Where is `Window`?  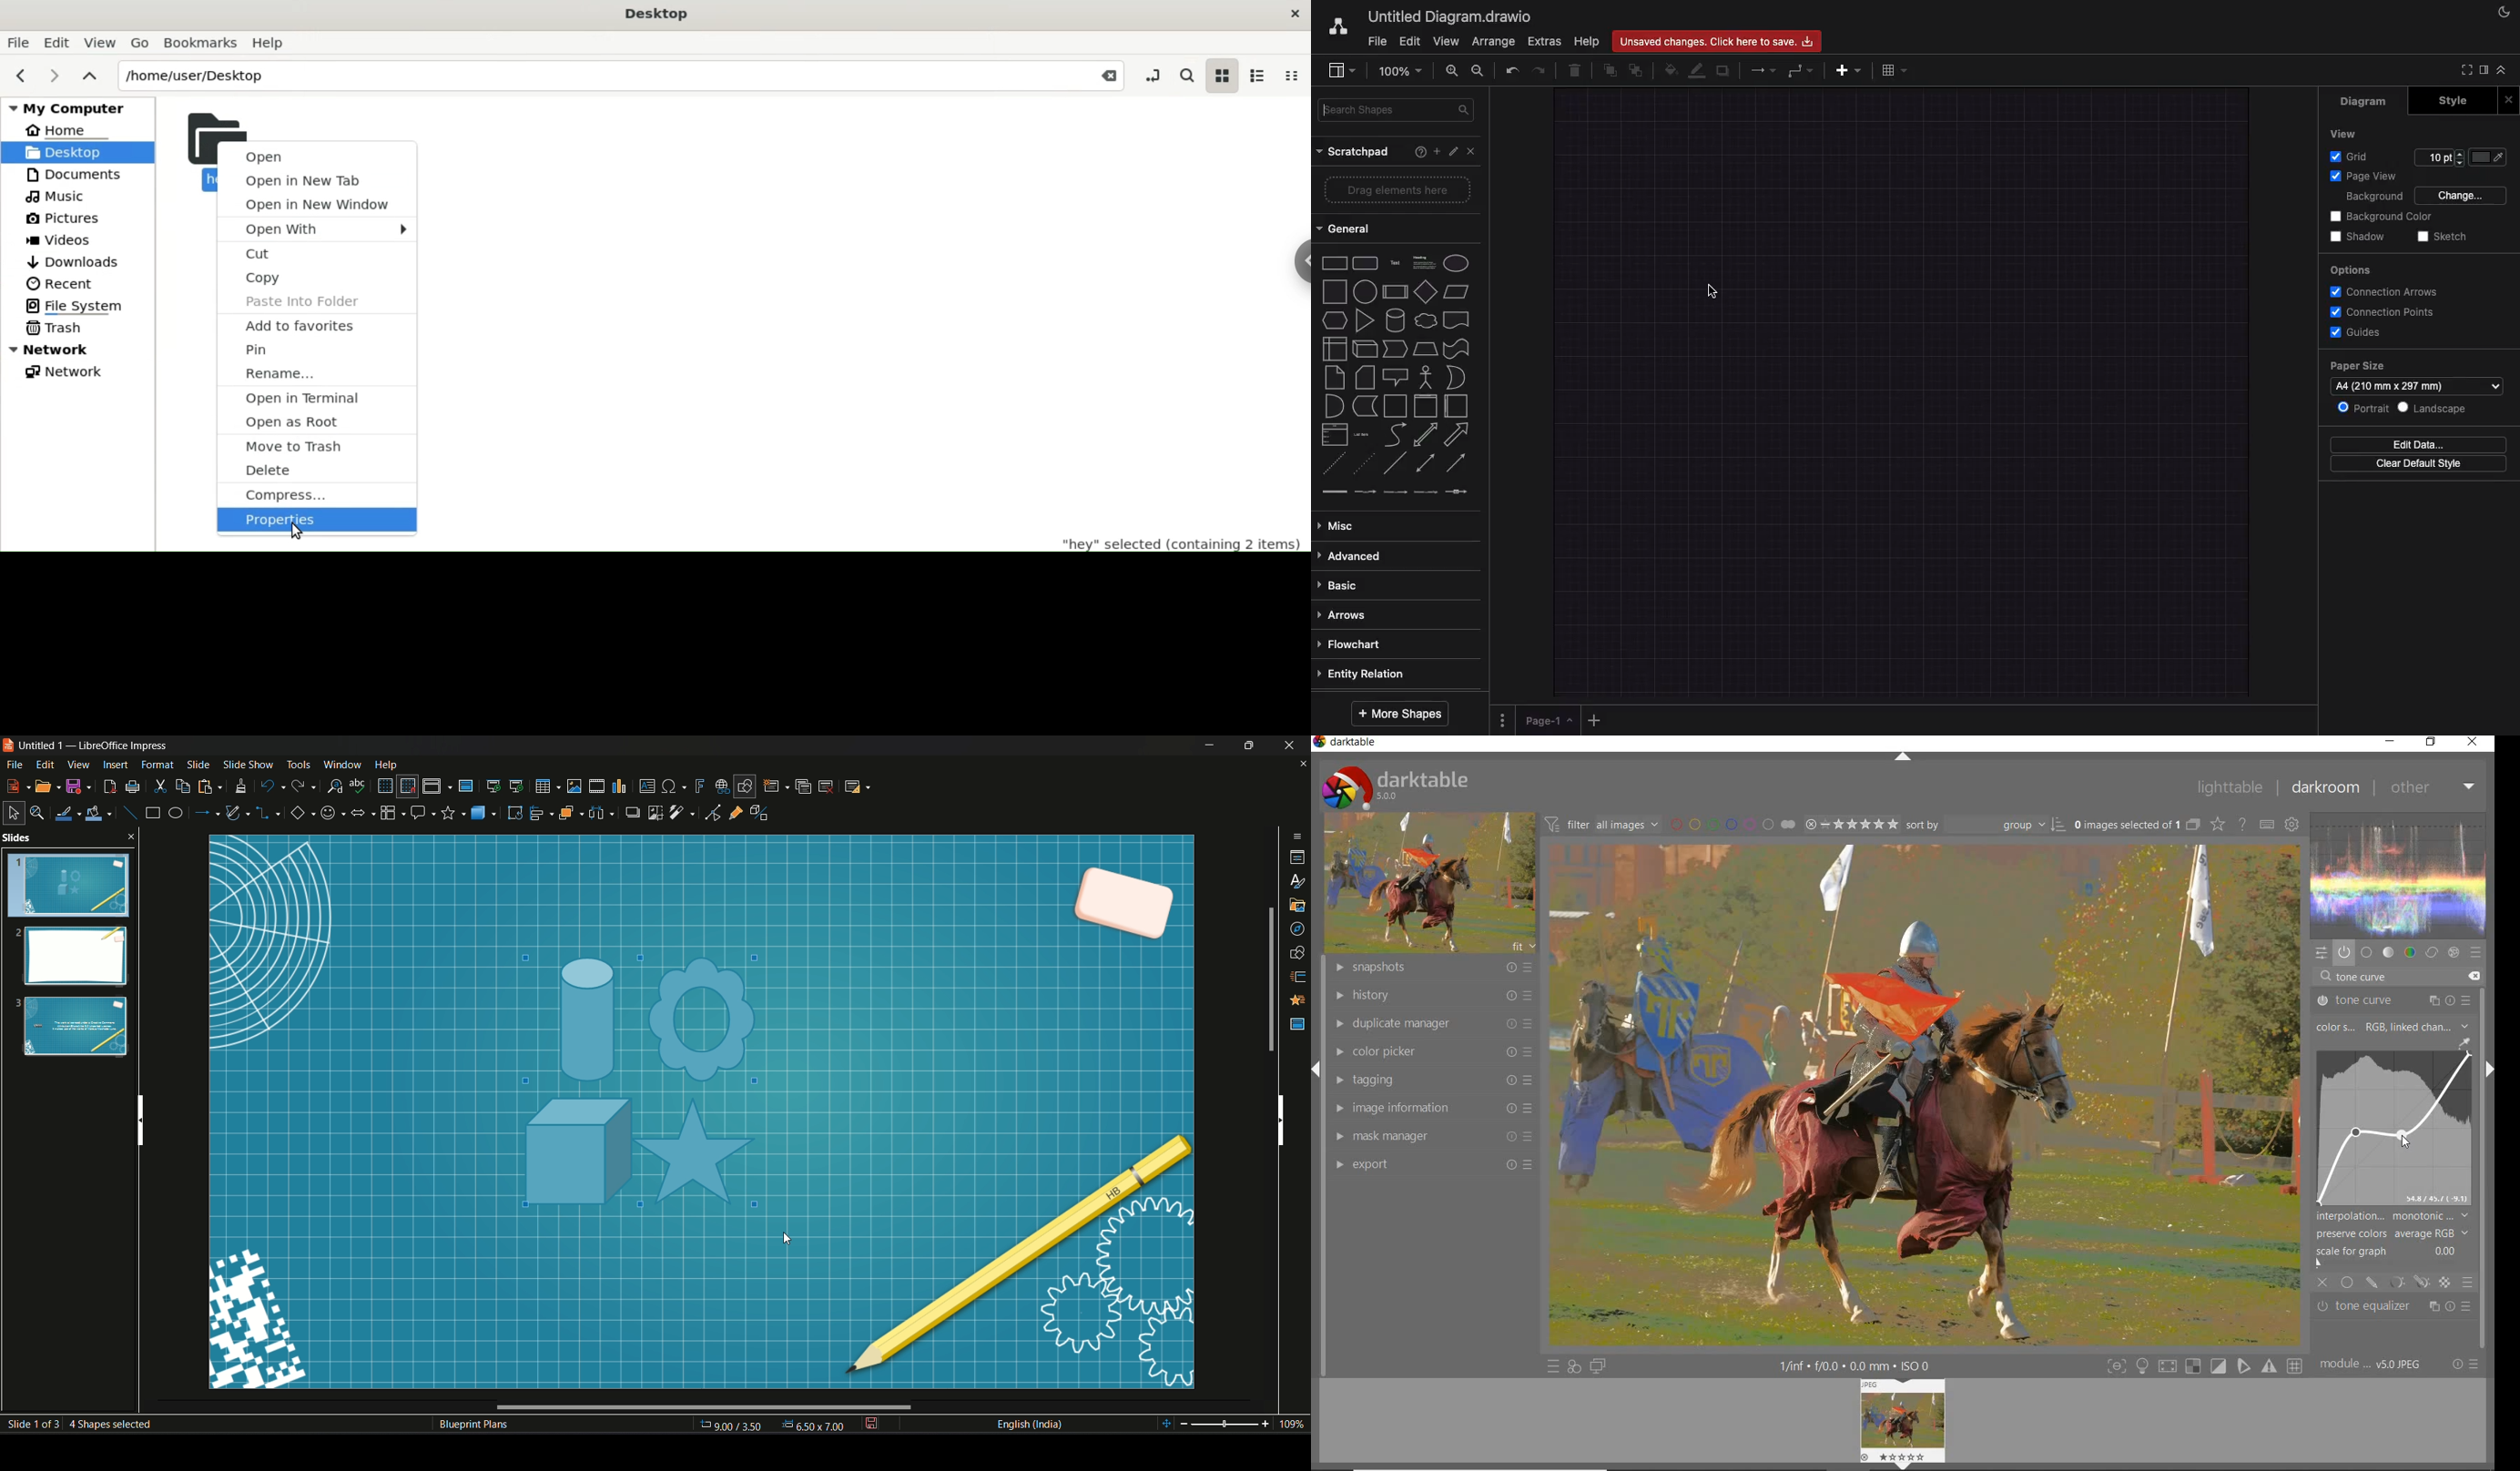 Window is located at coordinates (339, 763).